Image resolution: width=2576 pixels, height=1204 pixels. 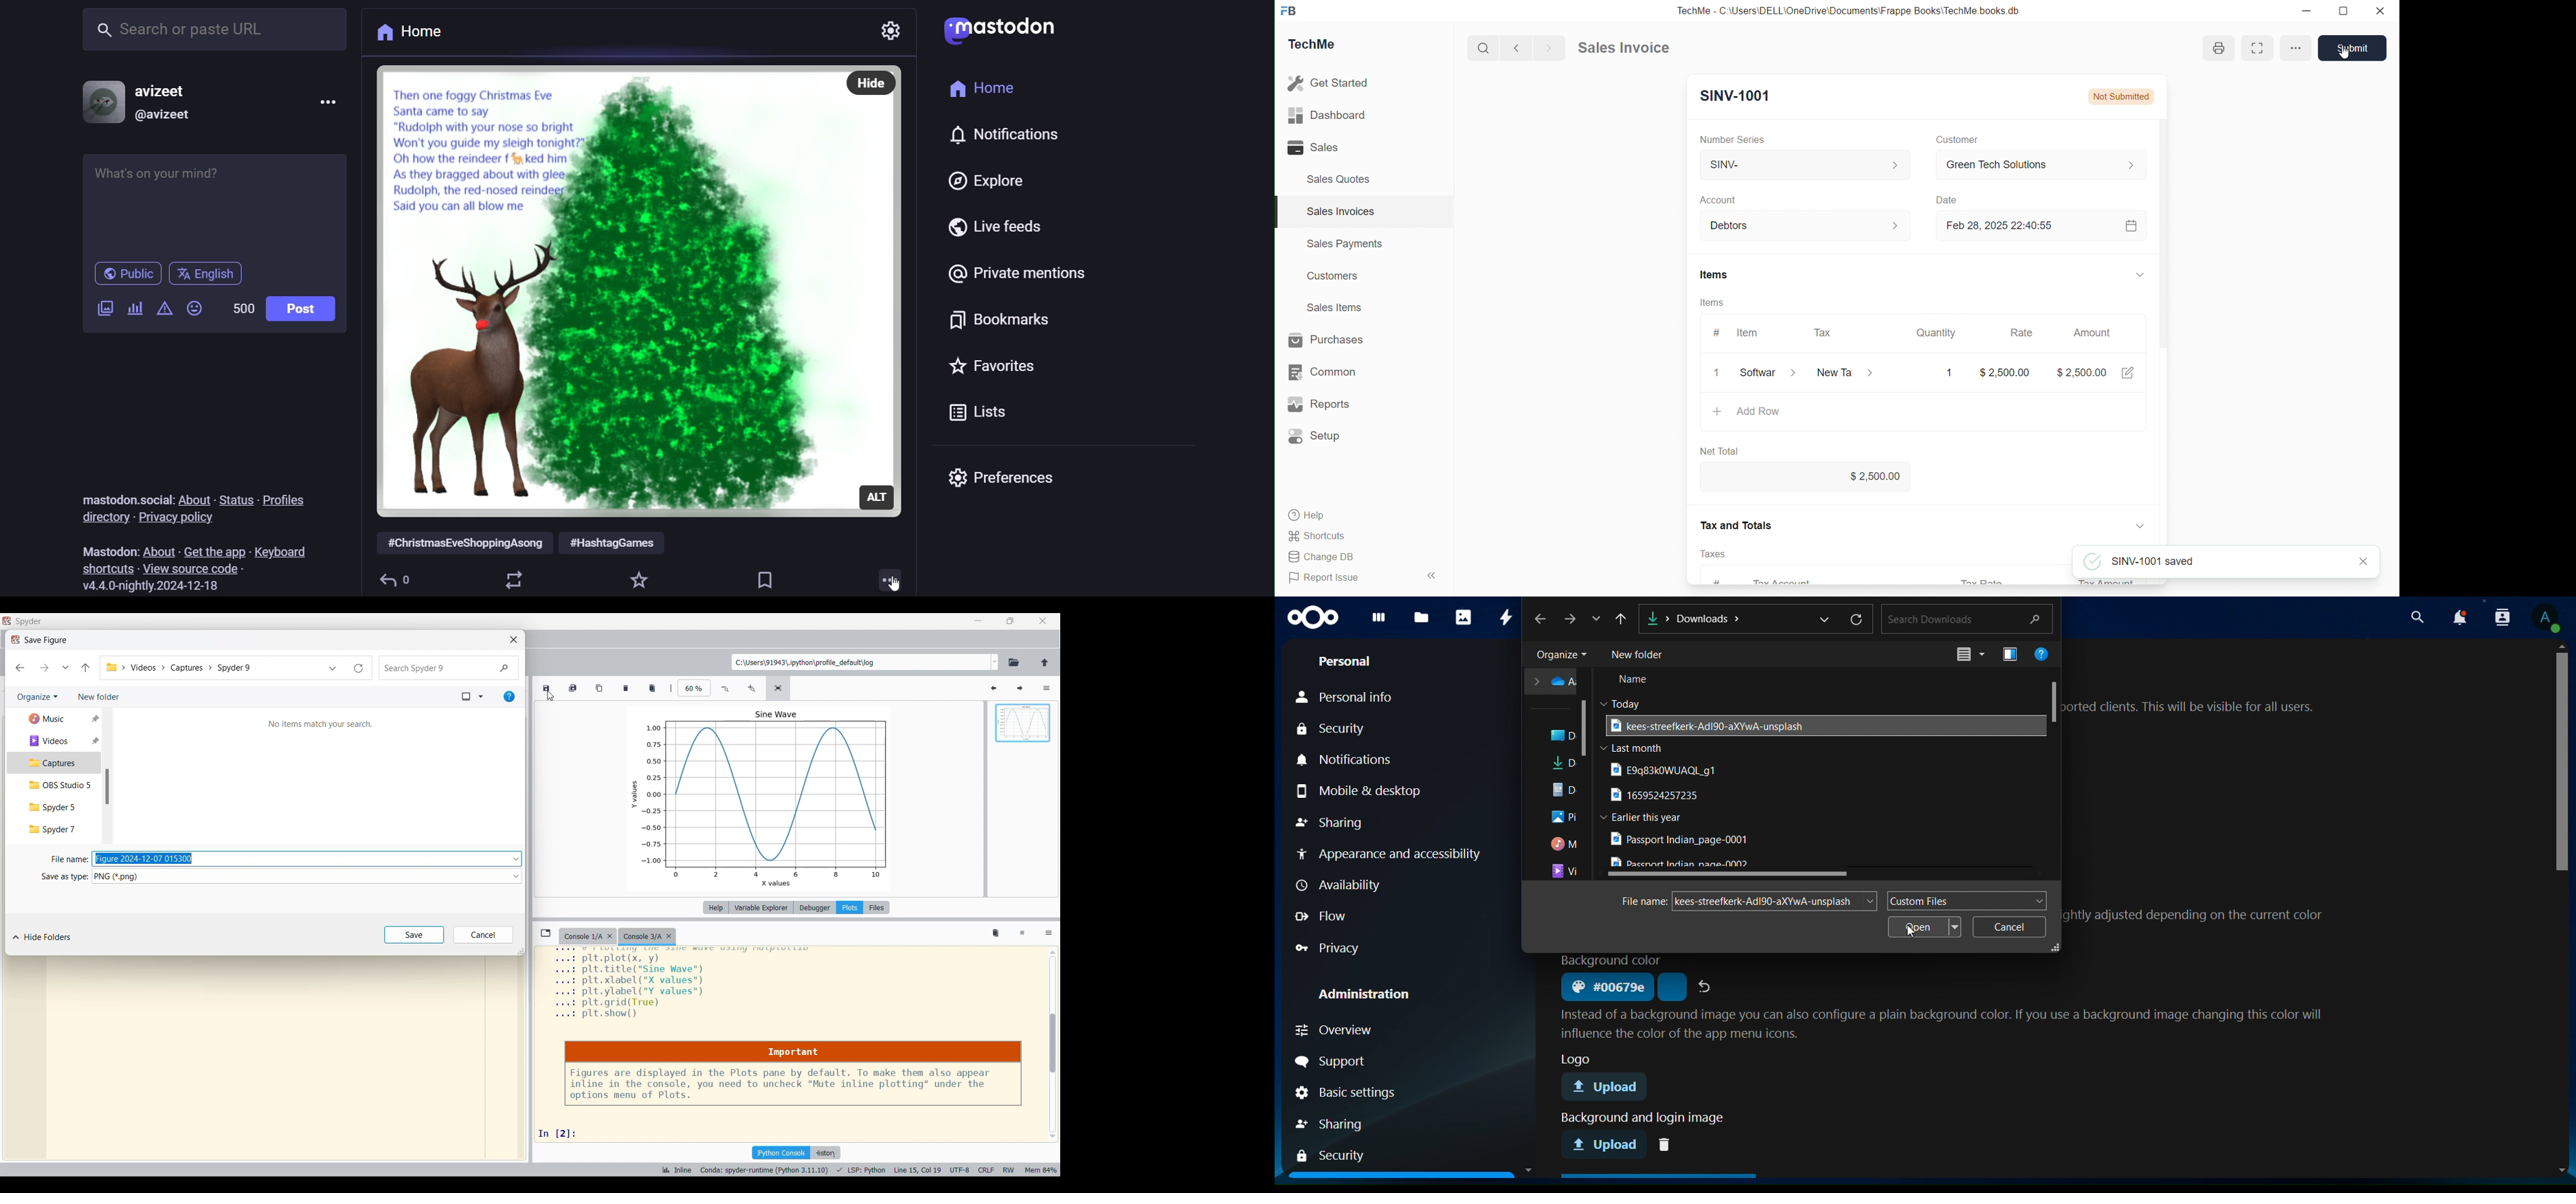 What do you see at coordinates (2011, 653) in the screenshot?
I see `icon` at bounding box center [2011, 653].